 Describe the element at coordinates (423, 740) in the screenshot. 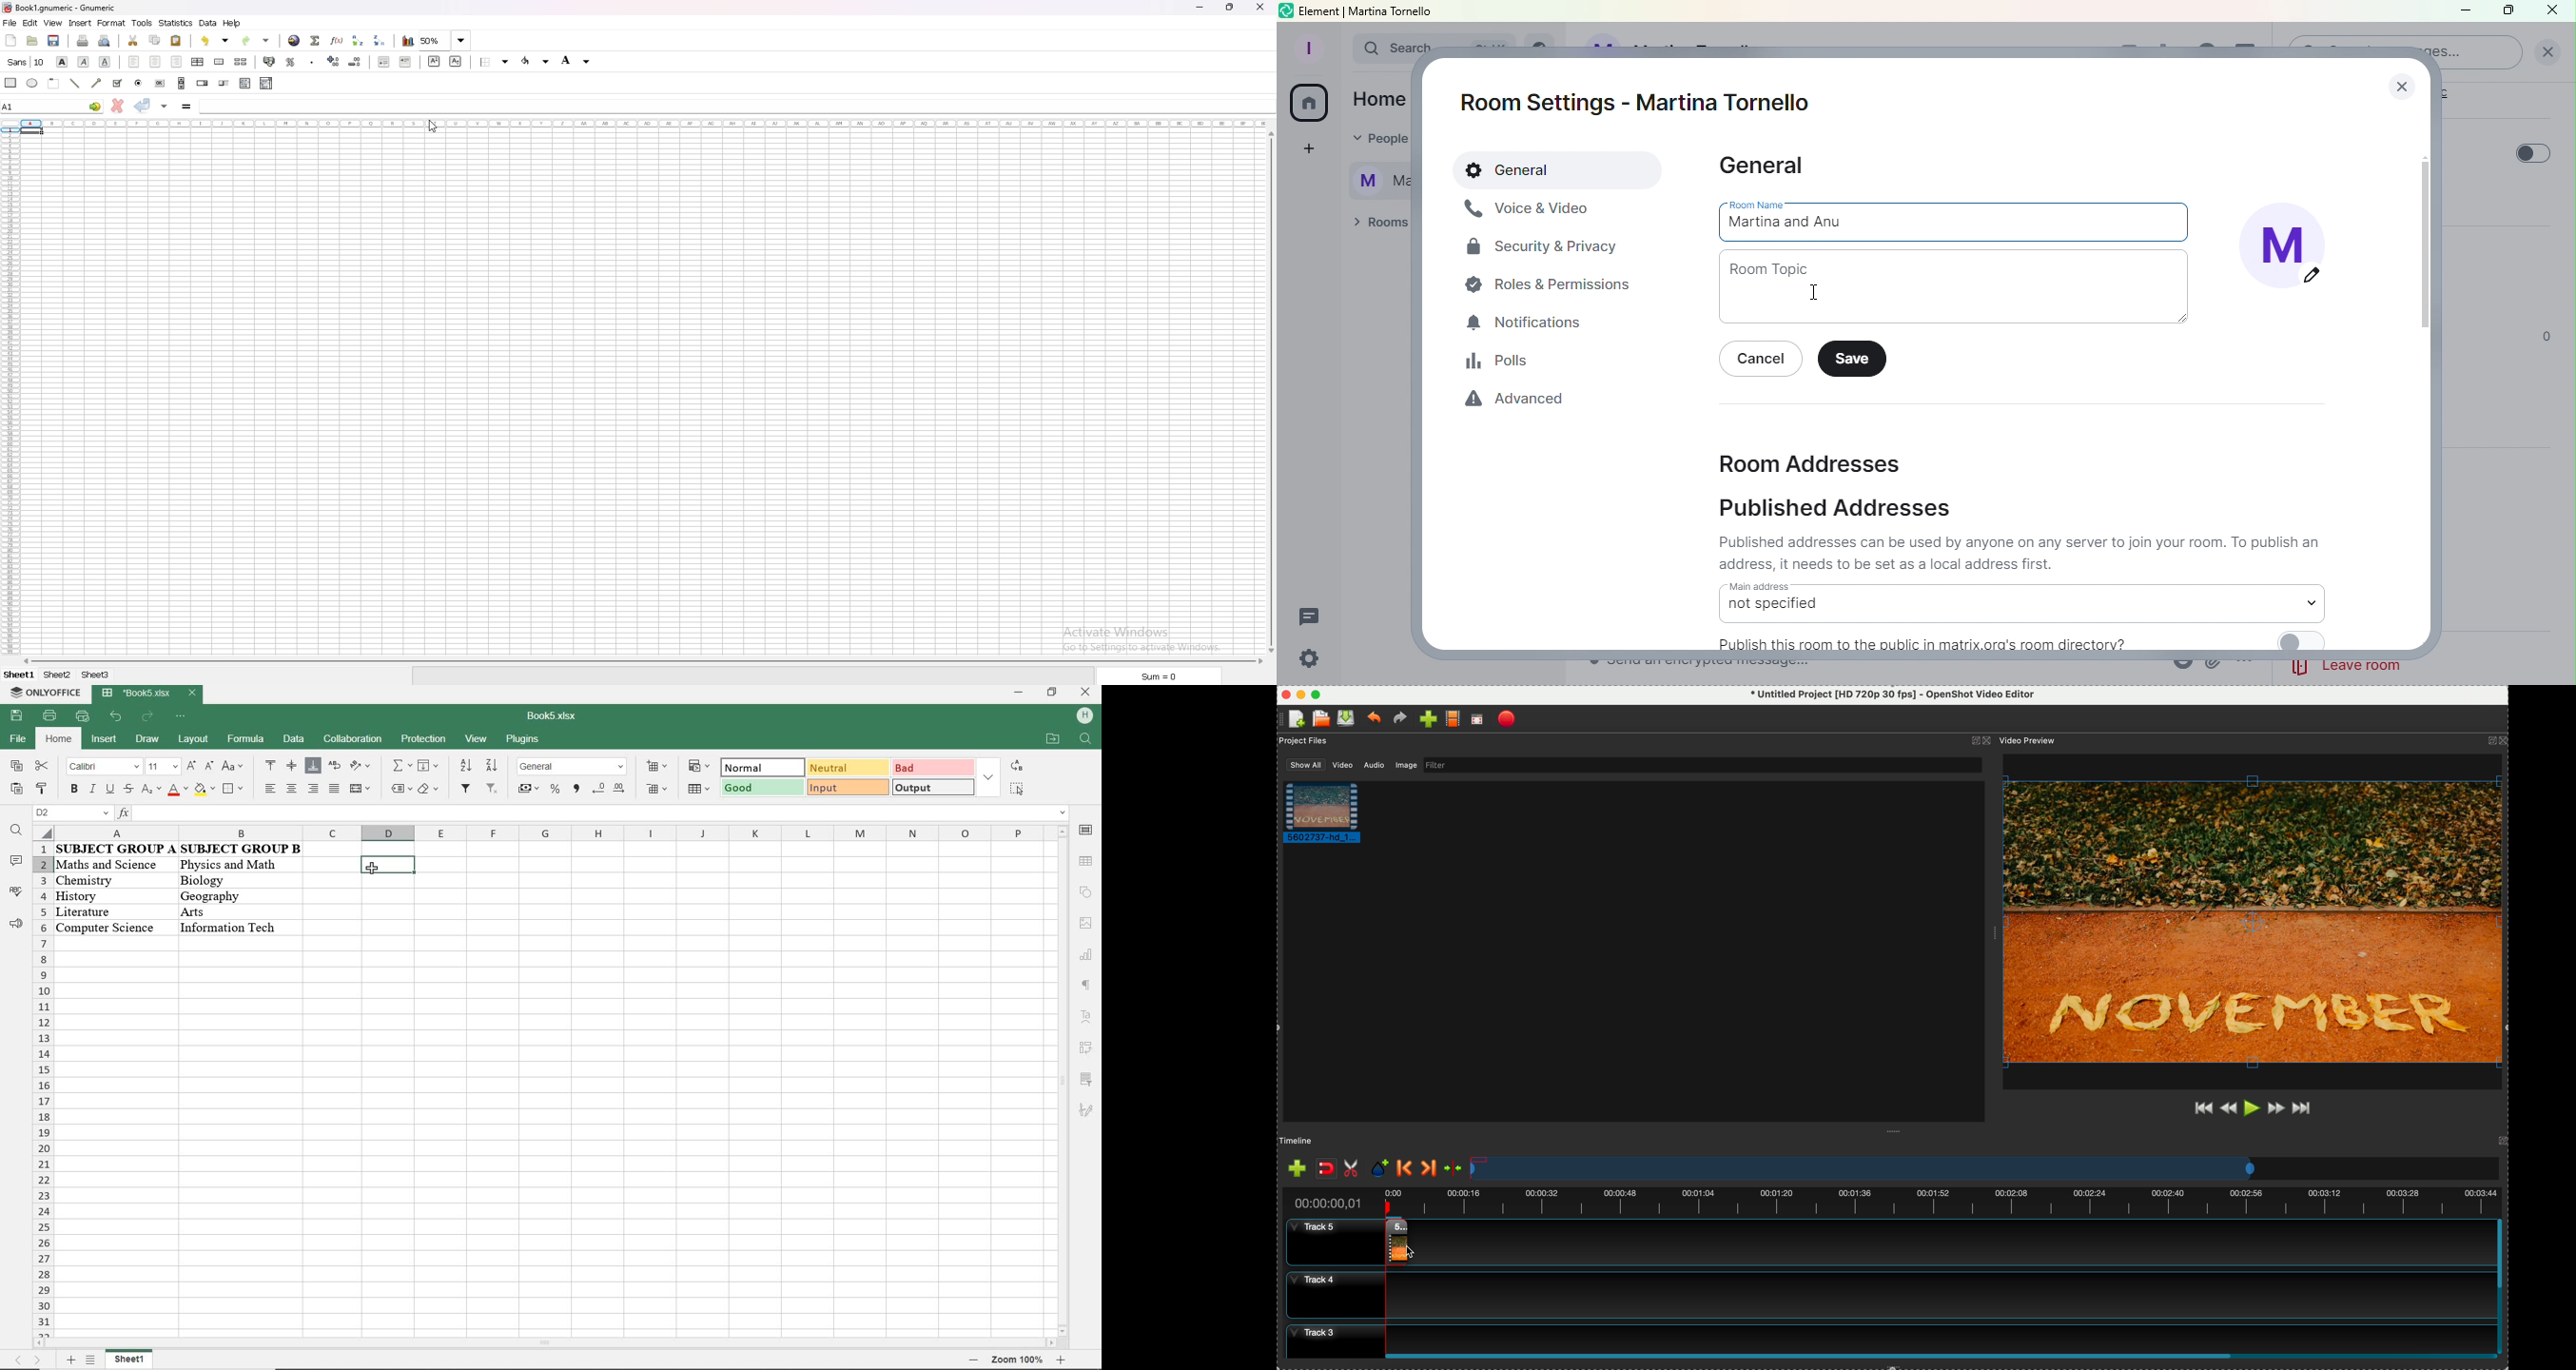

I see `protection` at that location.